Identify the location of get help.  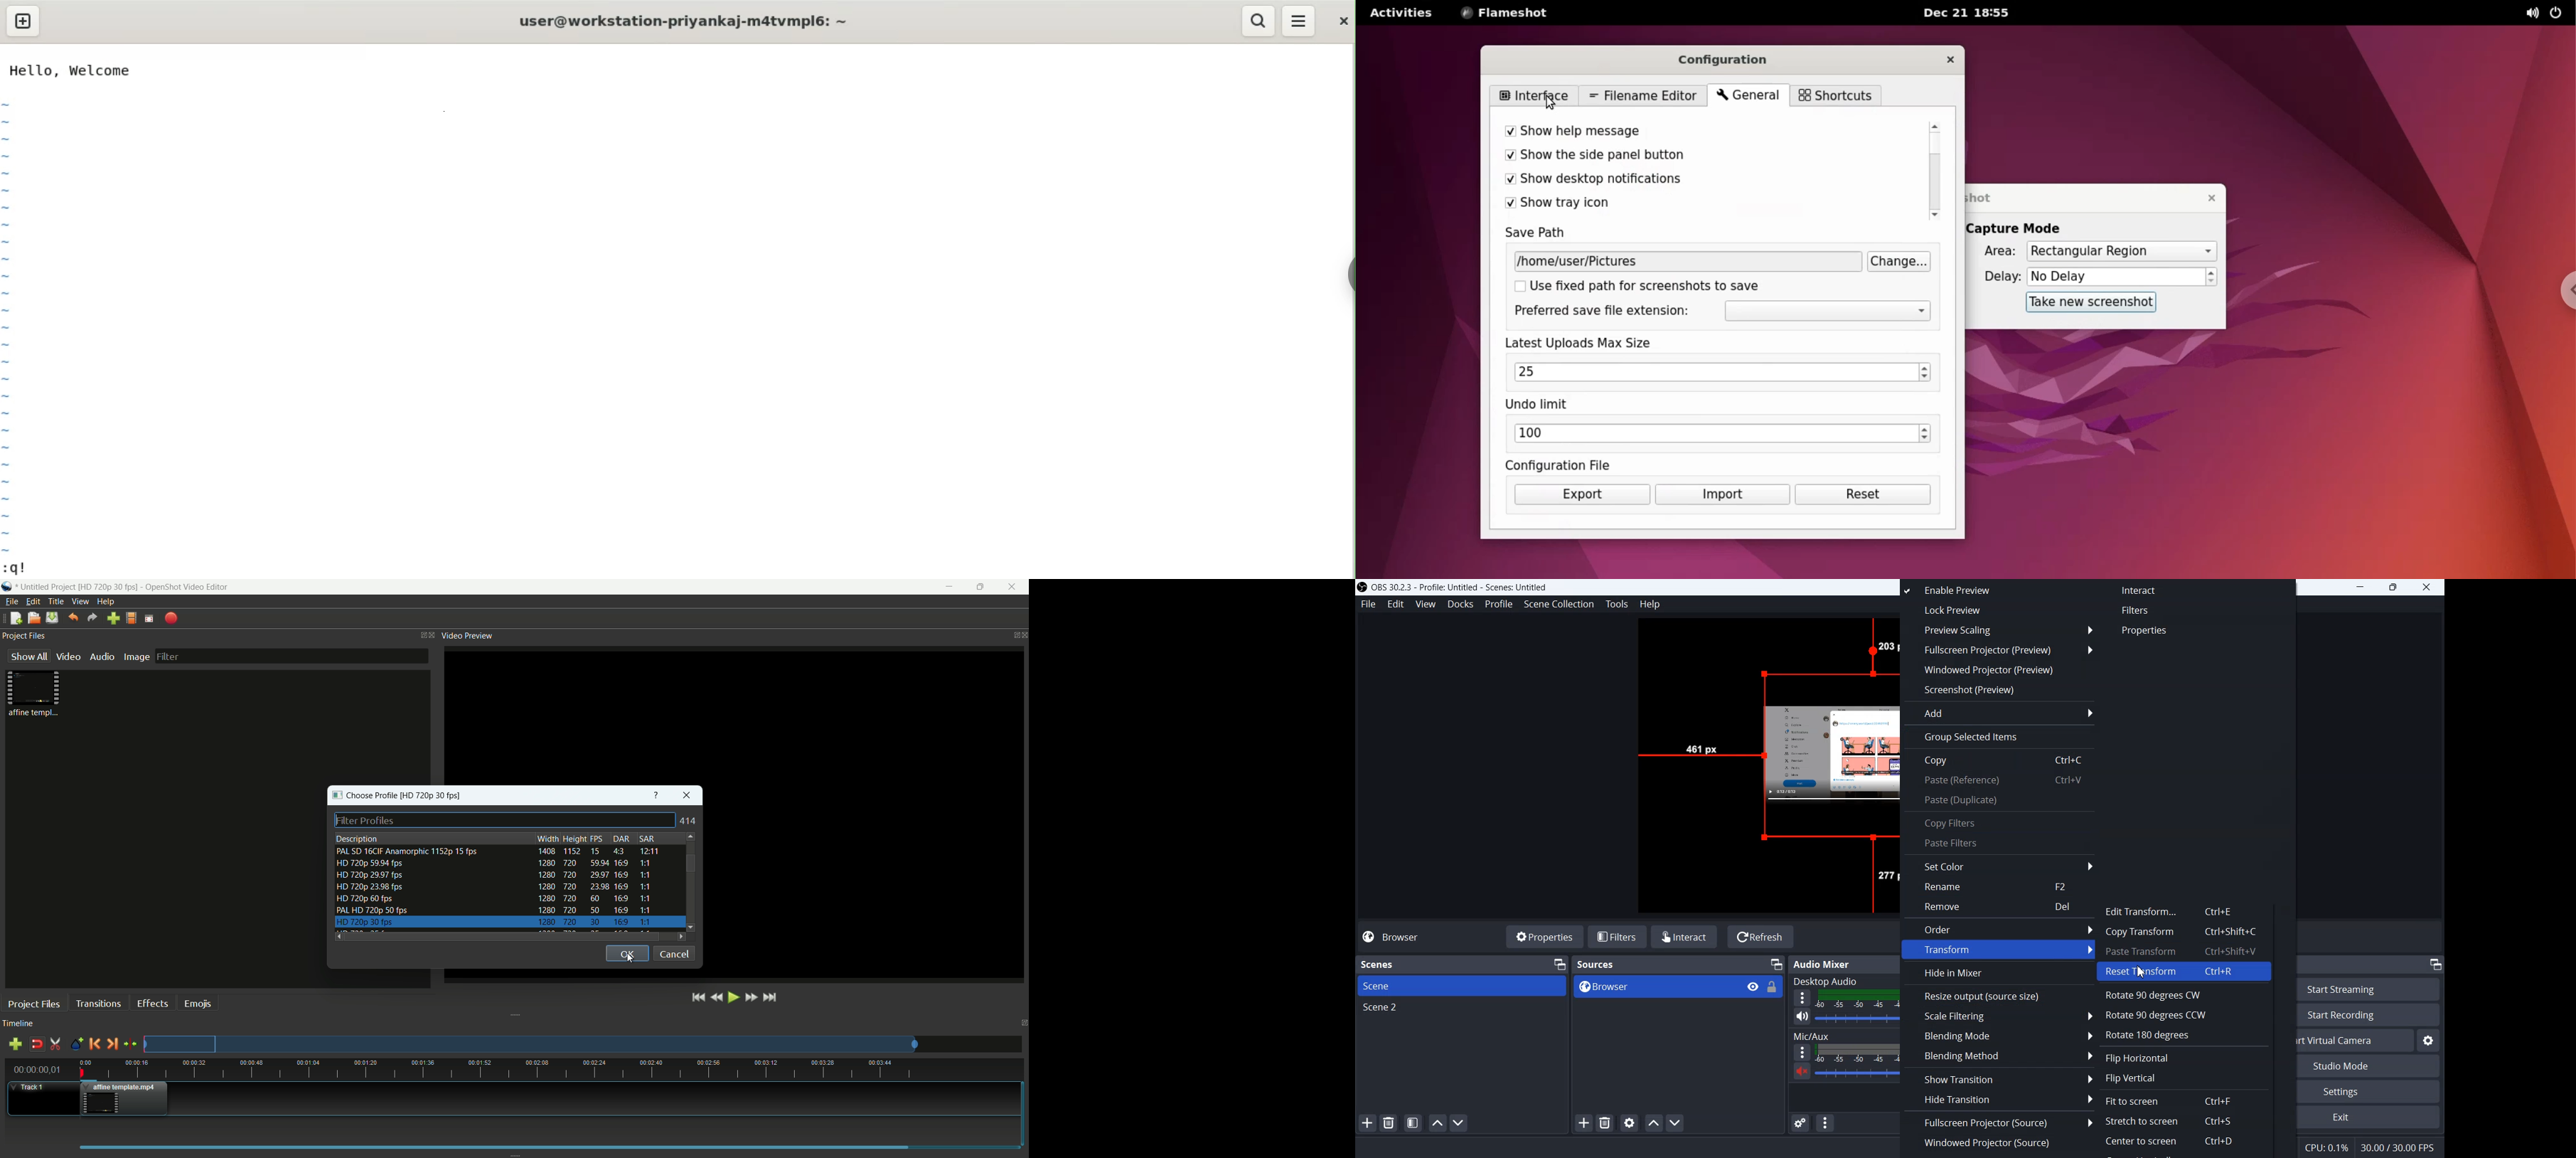
(656, 797).